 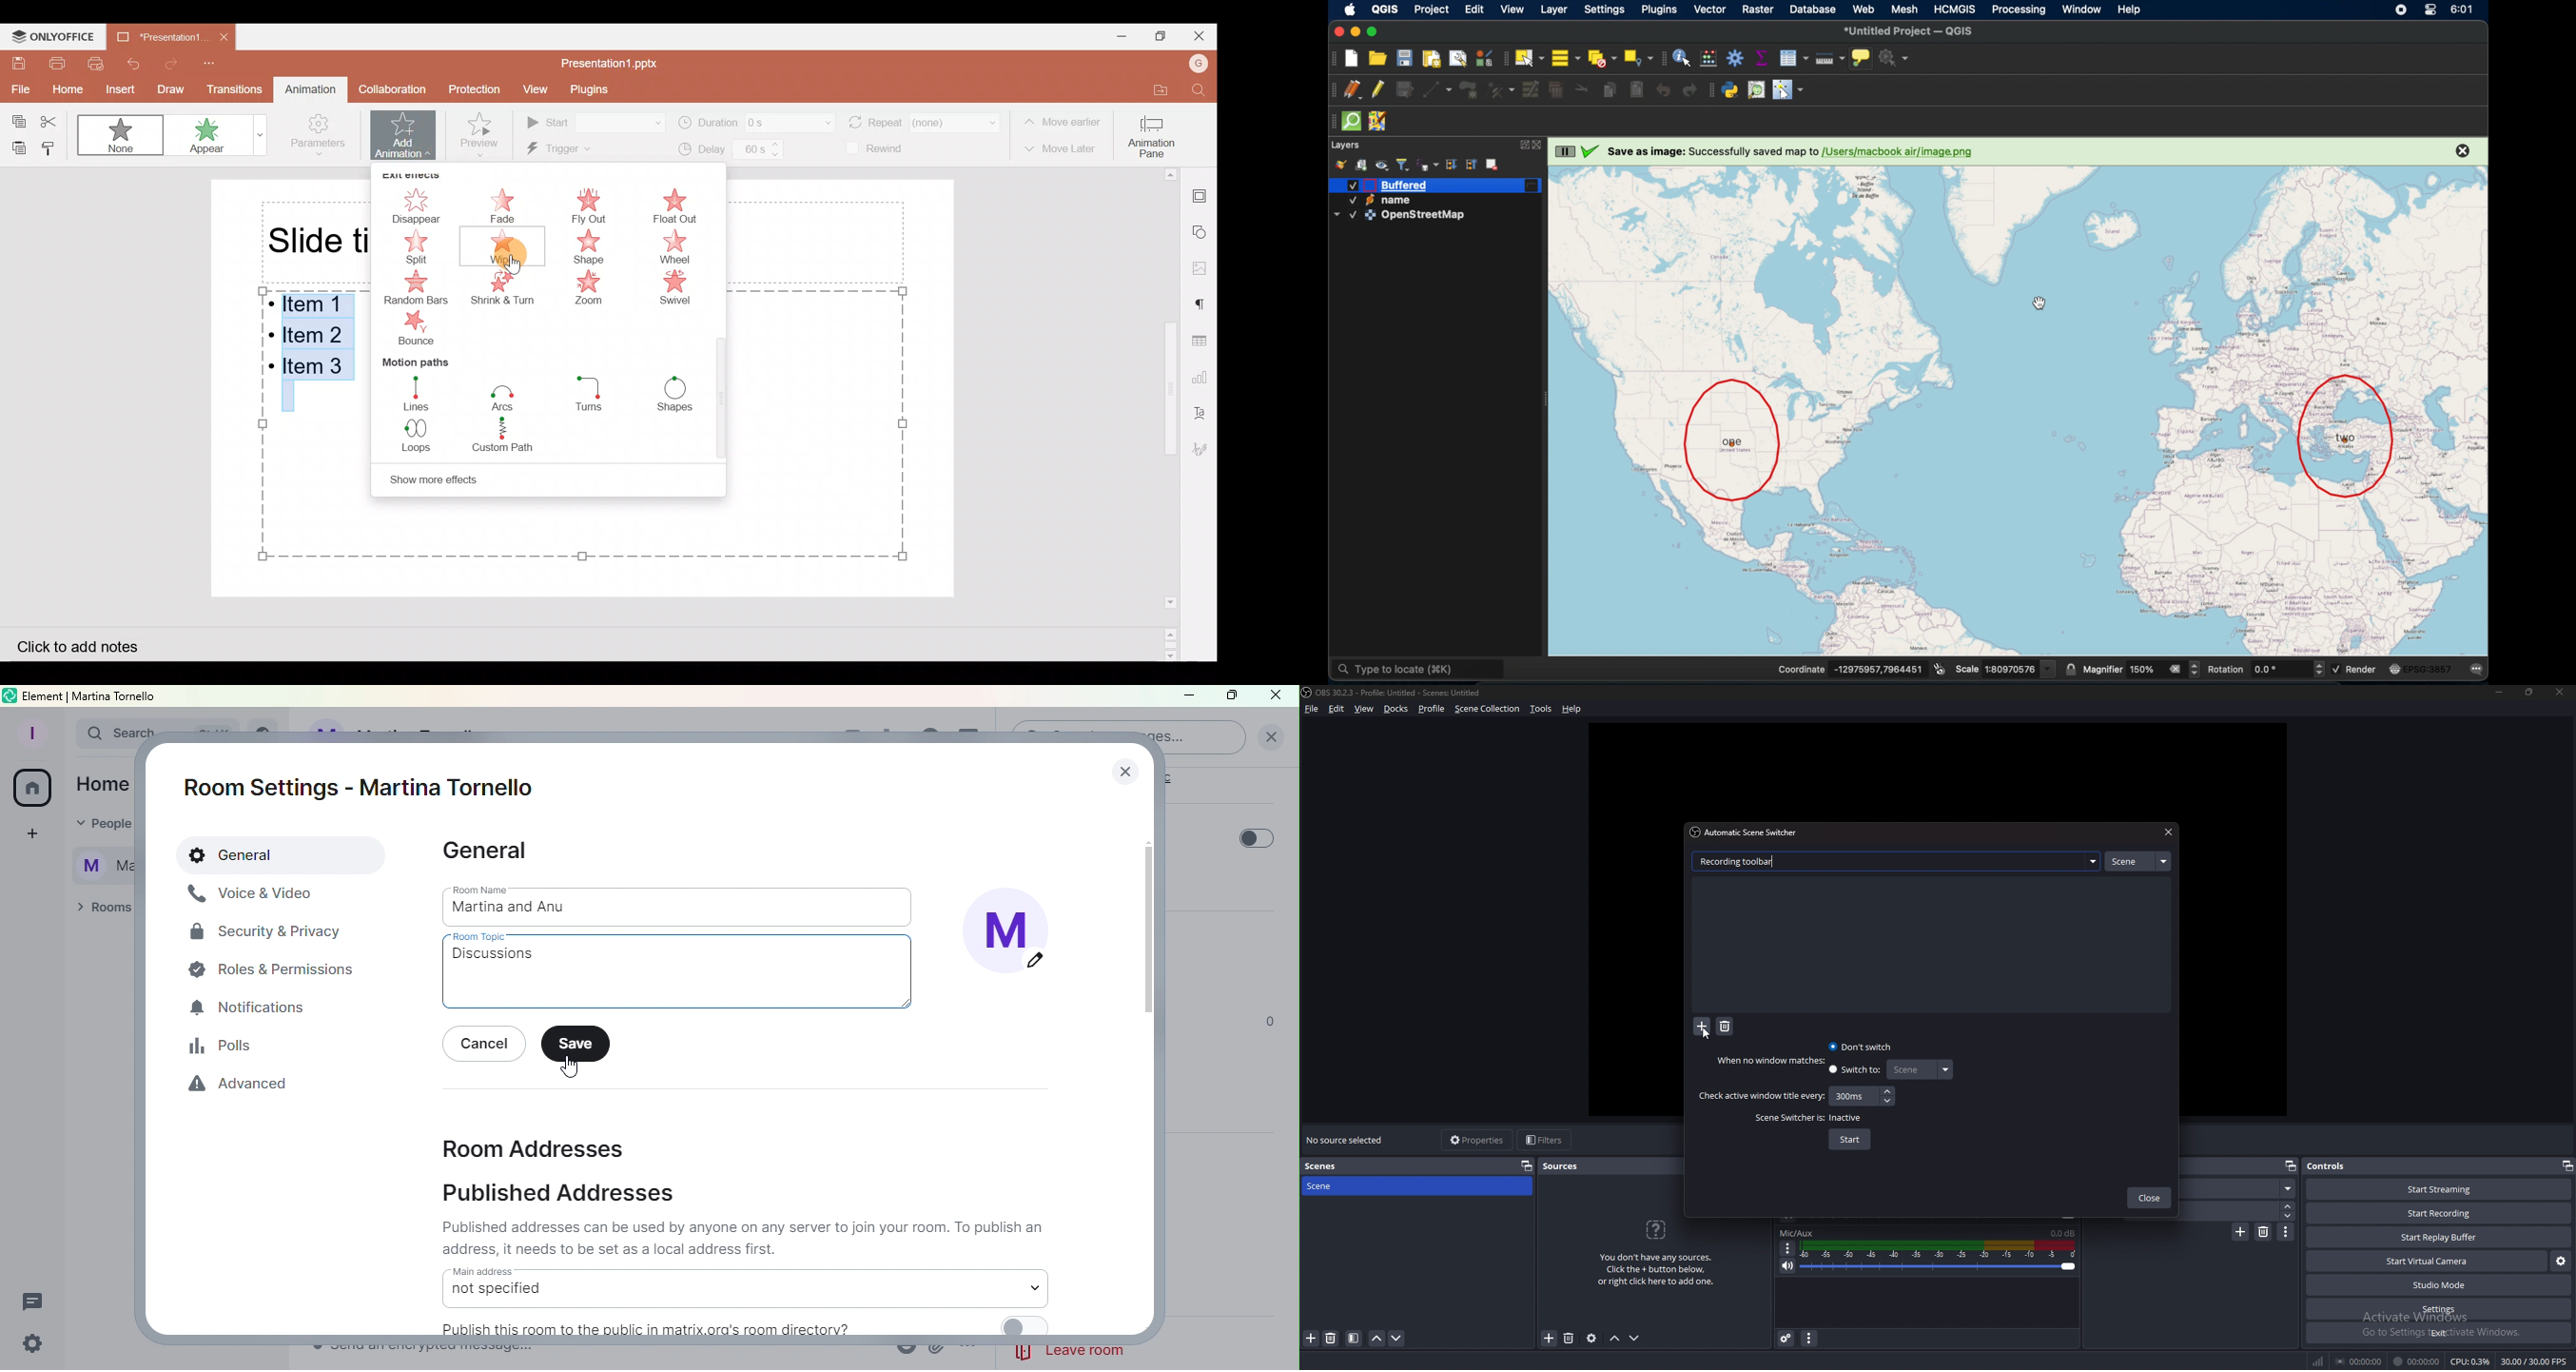 I want to click on Room name, so click(x=680, y=906).